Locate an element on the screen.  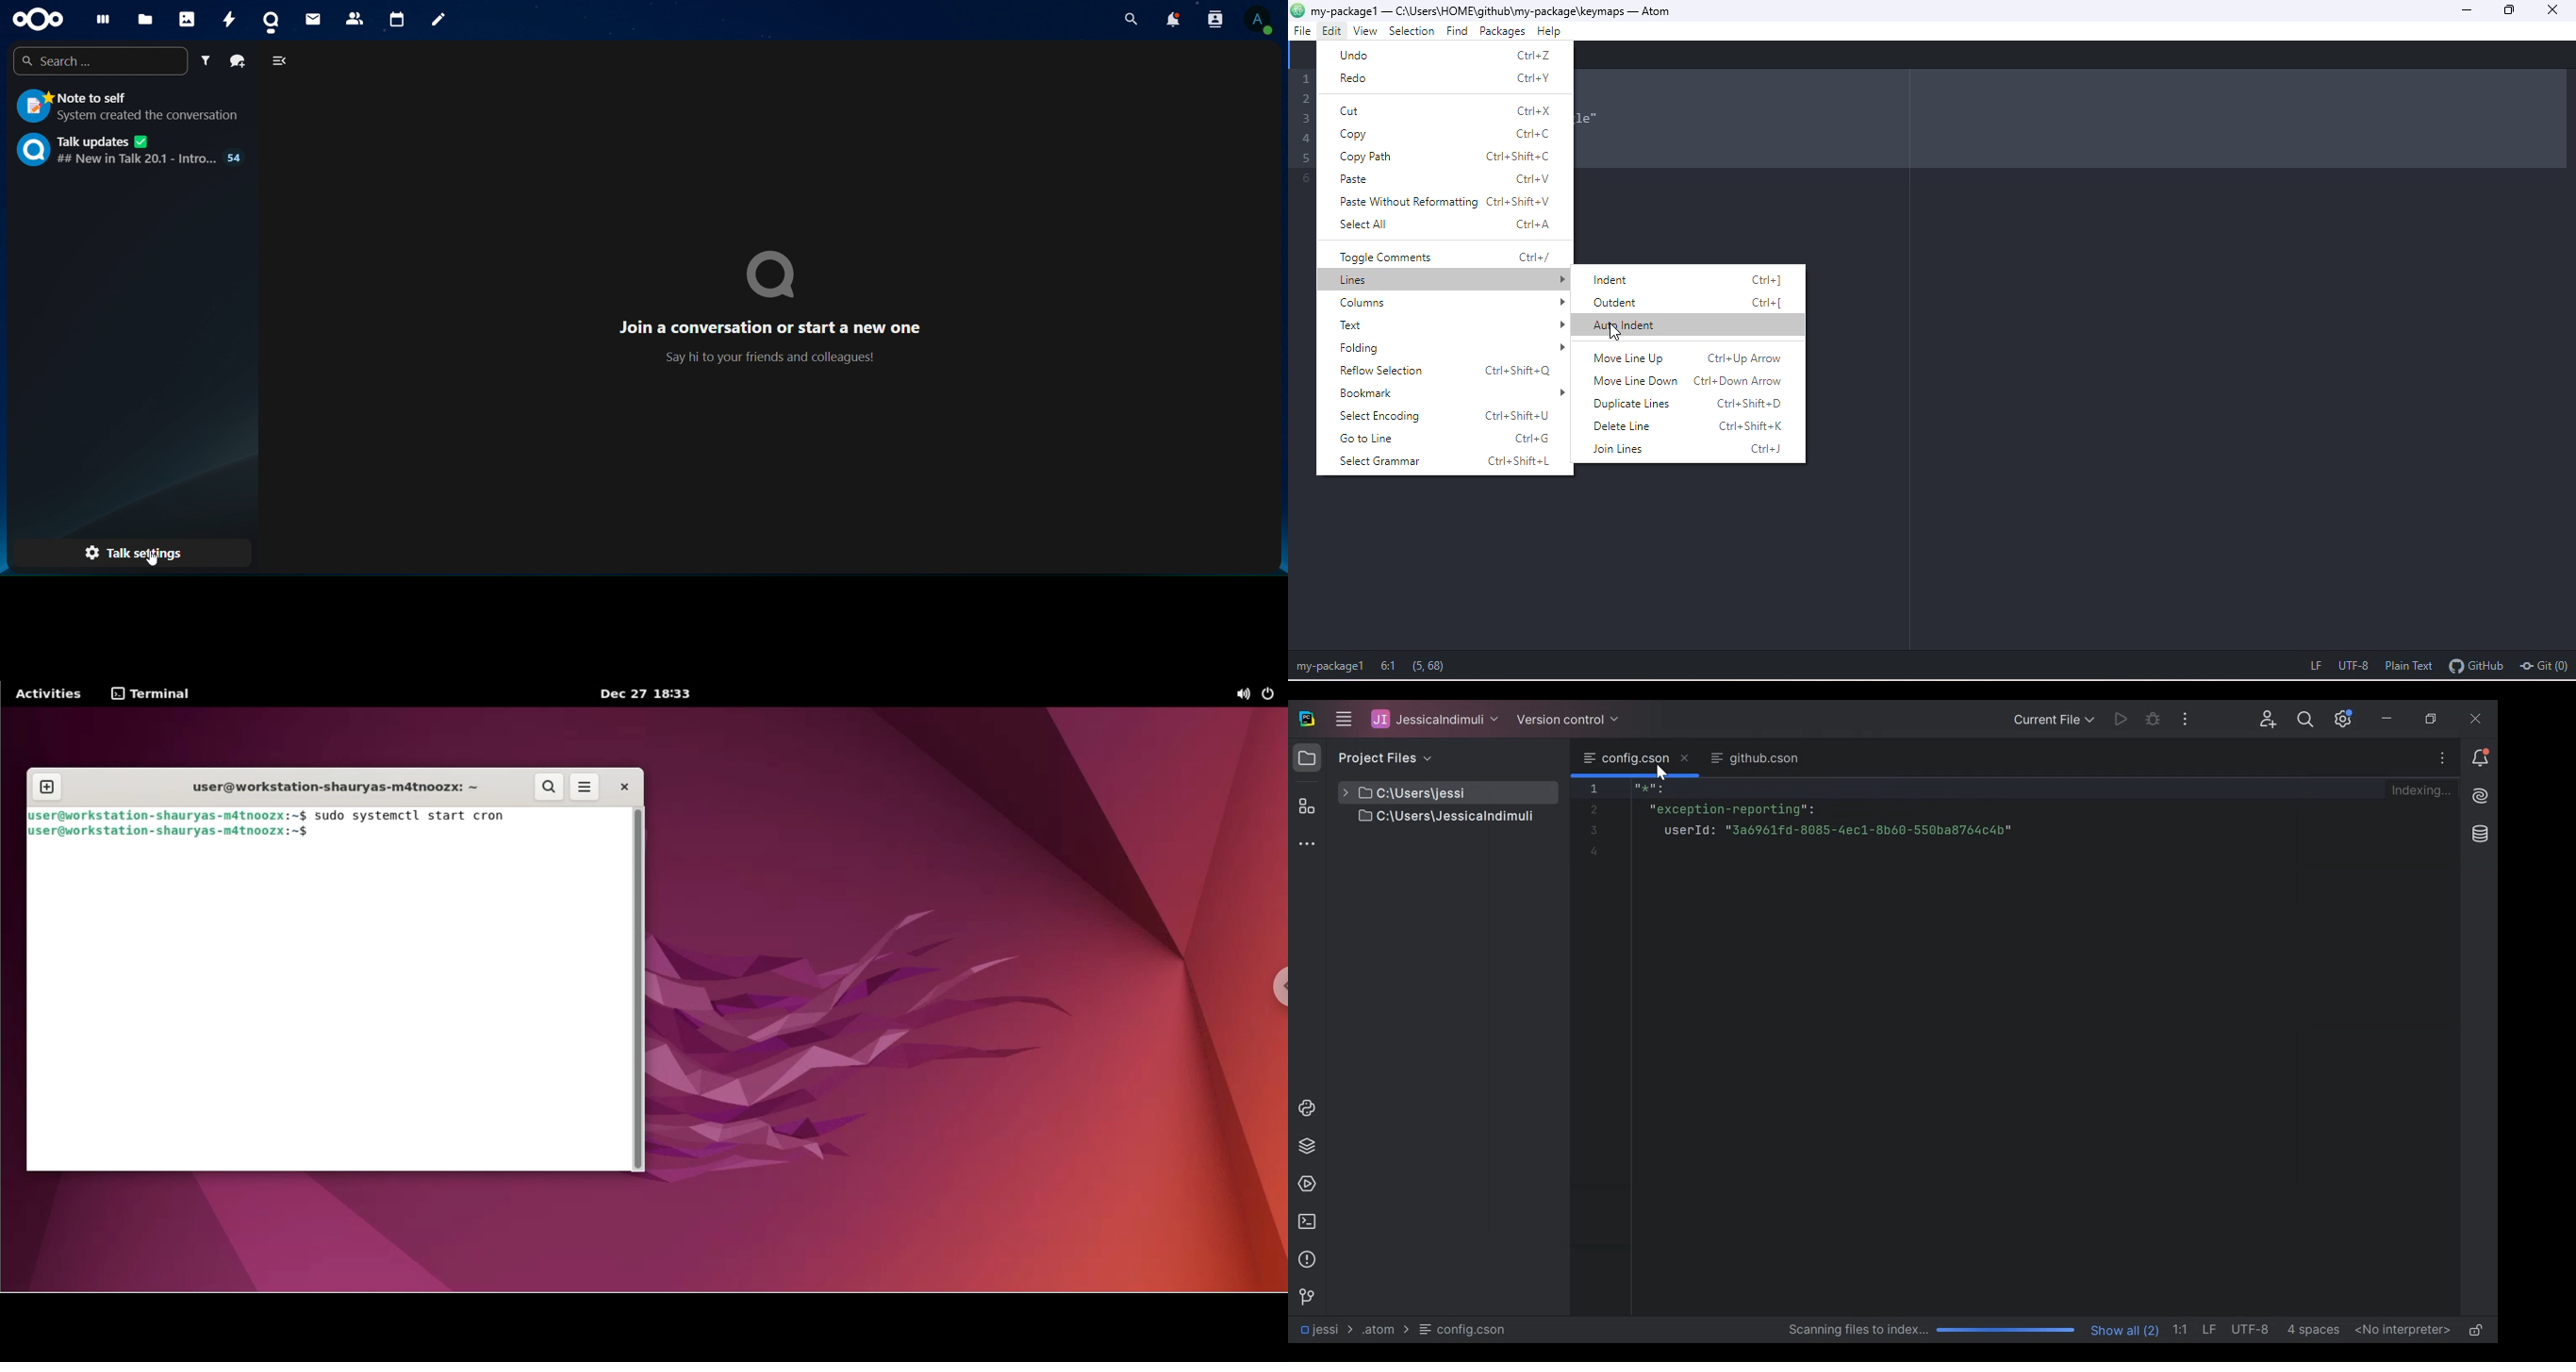
minimize is located at coordinates (2469, 9).